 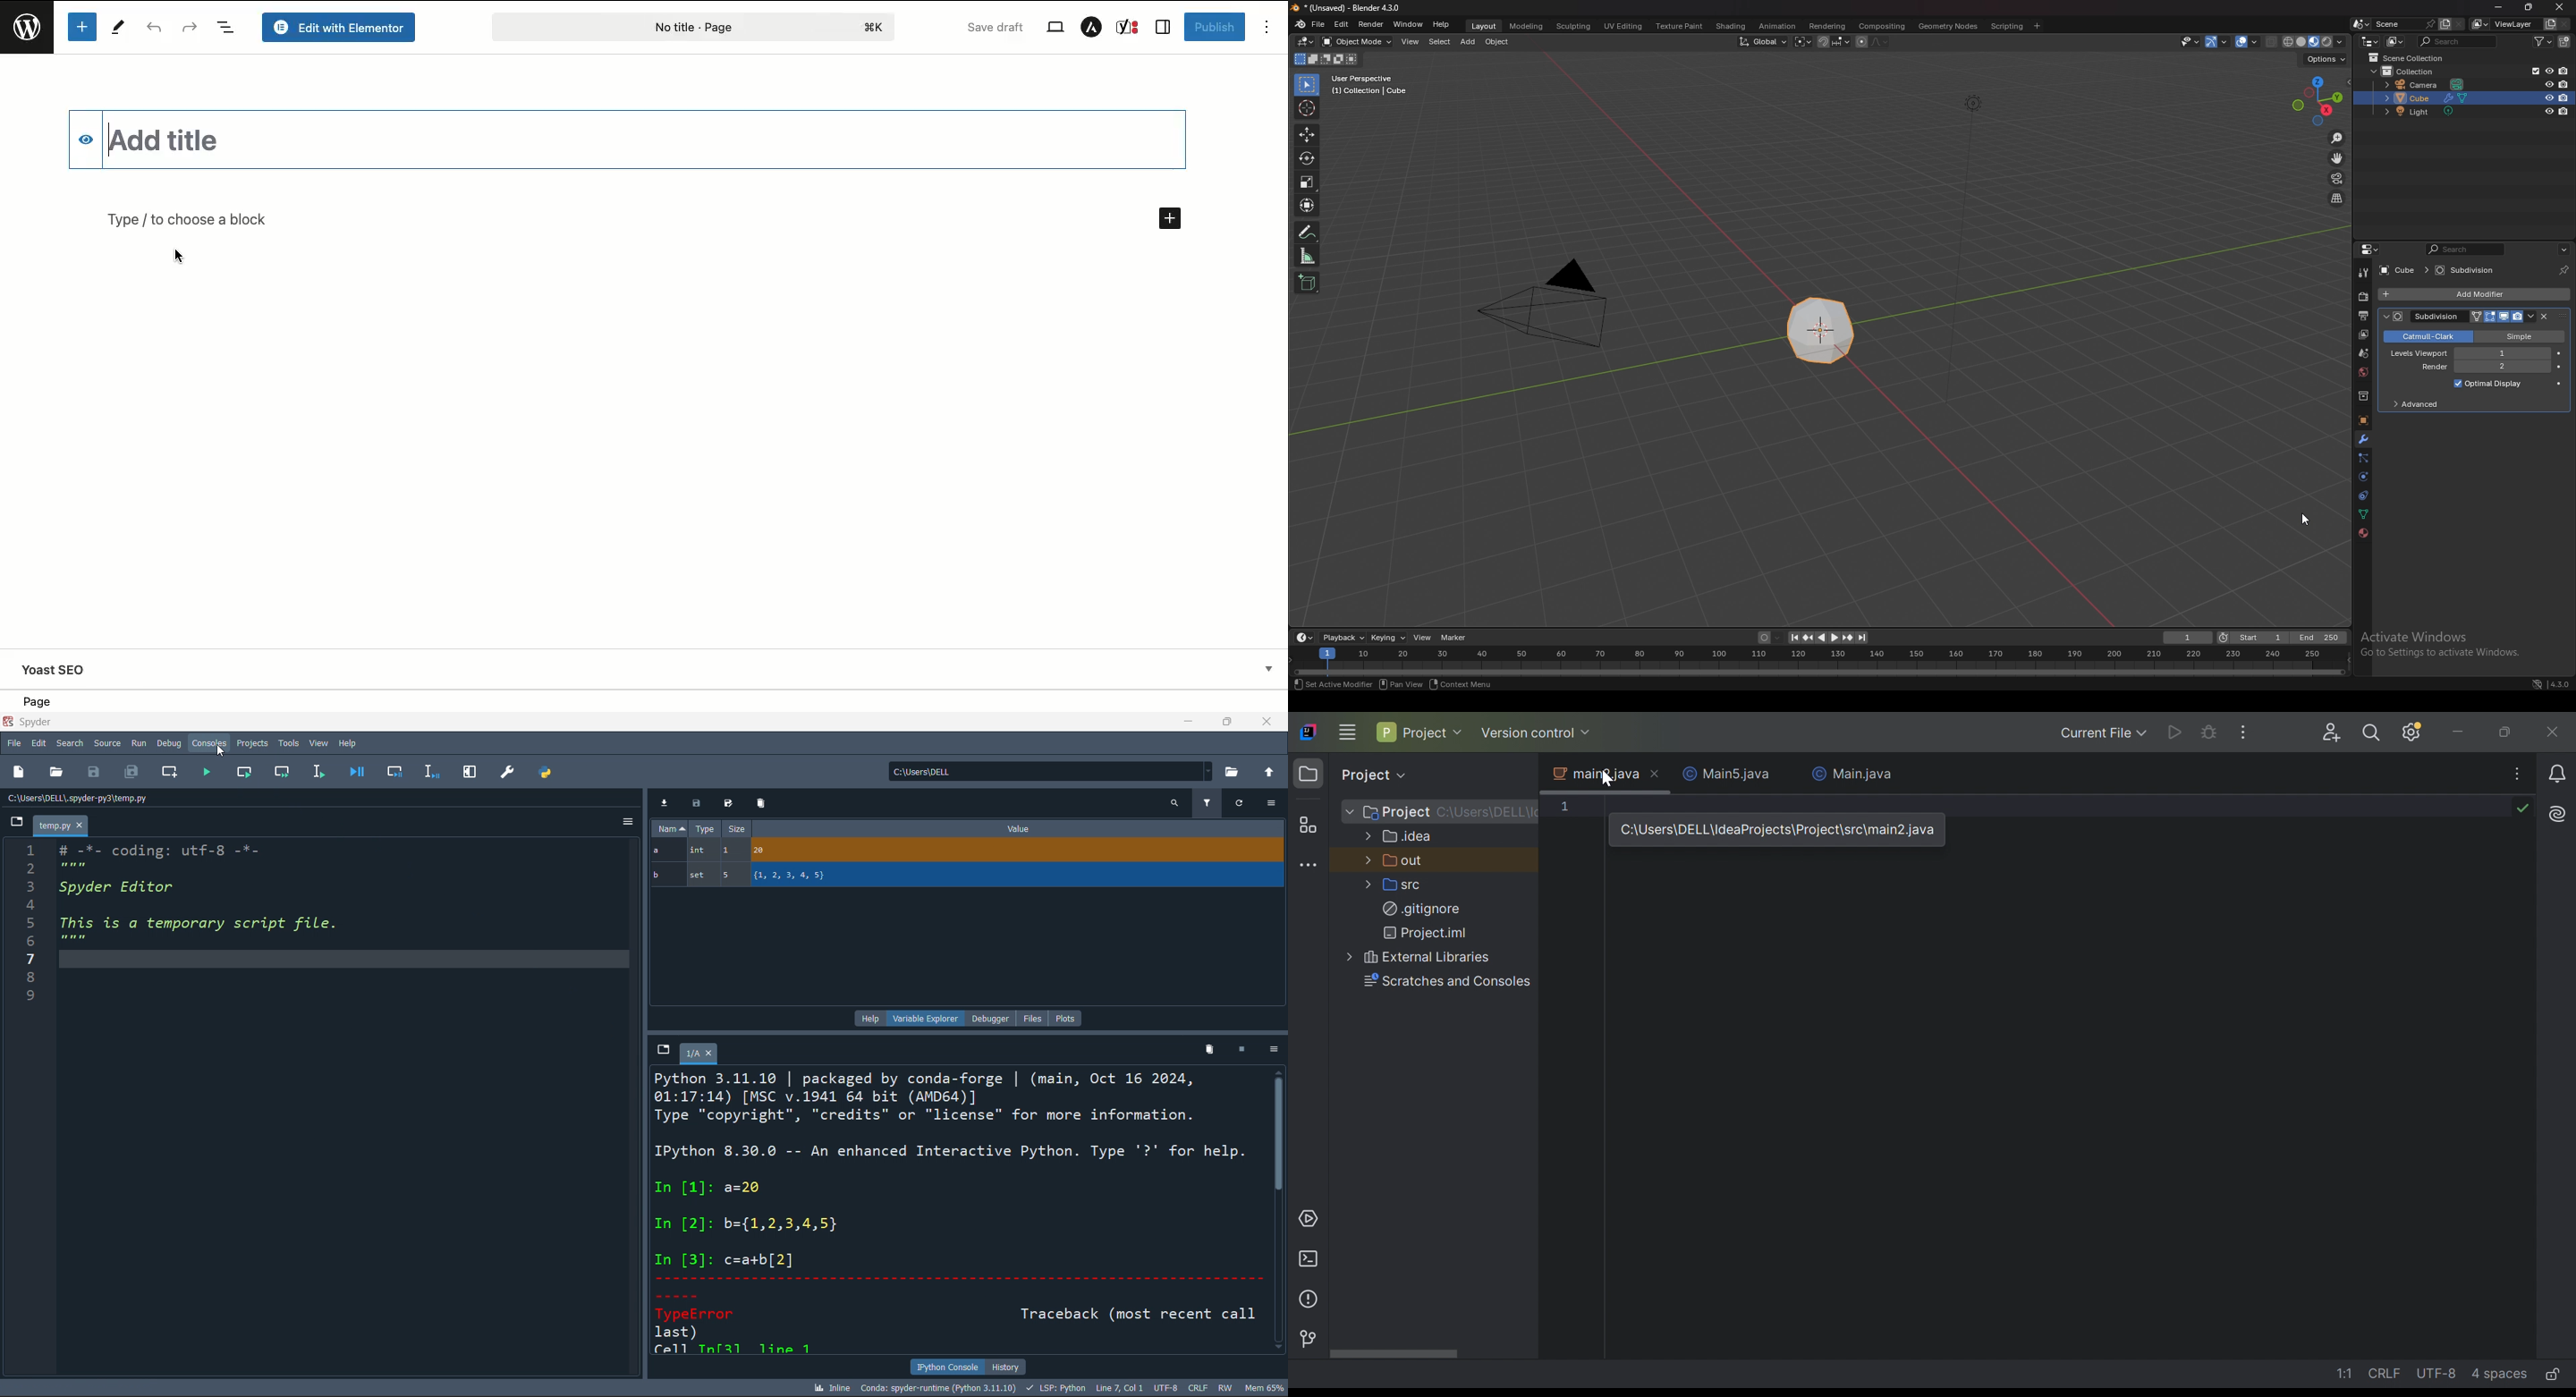 What do you see at coordinates (319, 771) in the screenshot?
I see `run line` at bounding box center [319, 771].